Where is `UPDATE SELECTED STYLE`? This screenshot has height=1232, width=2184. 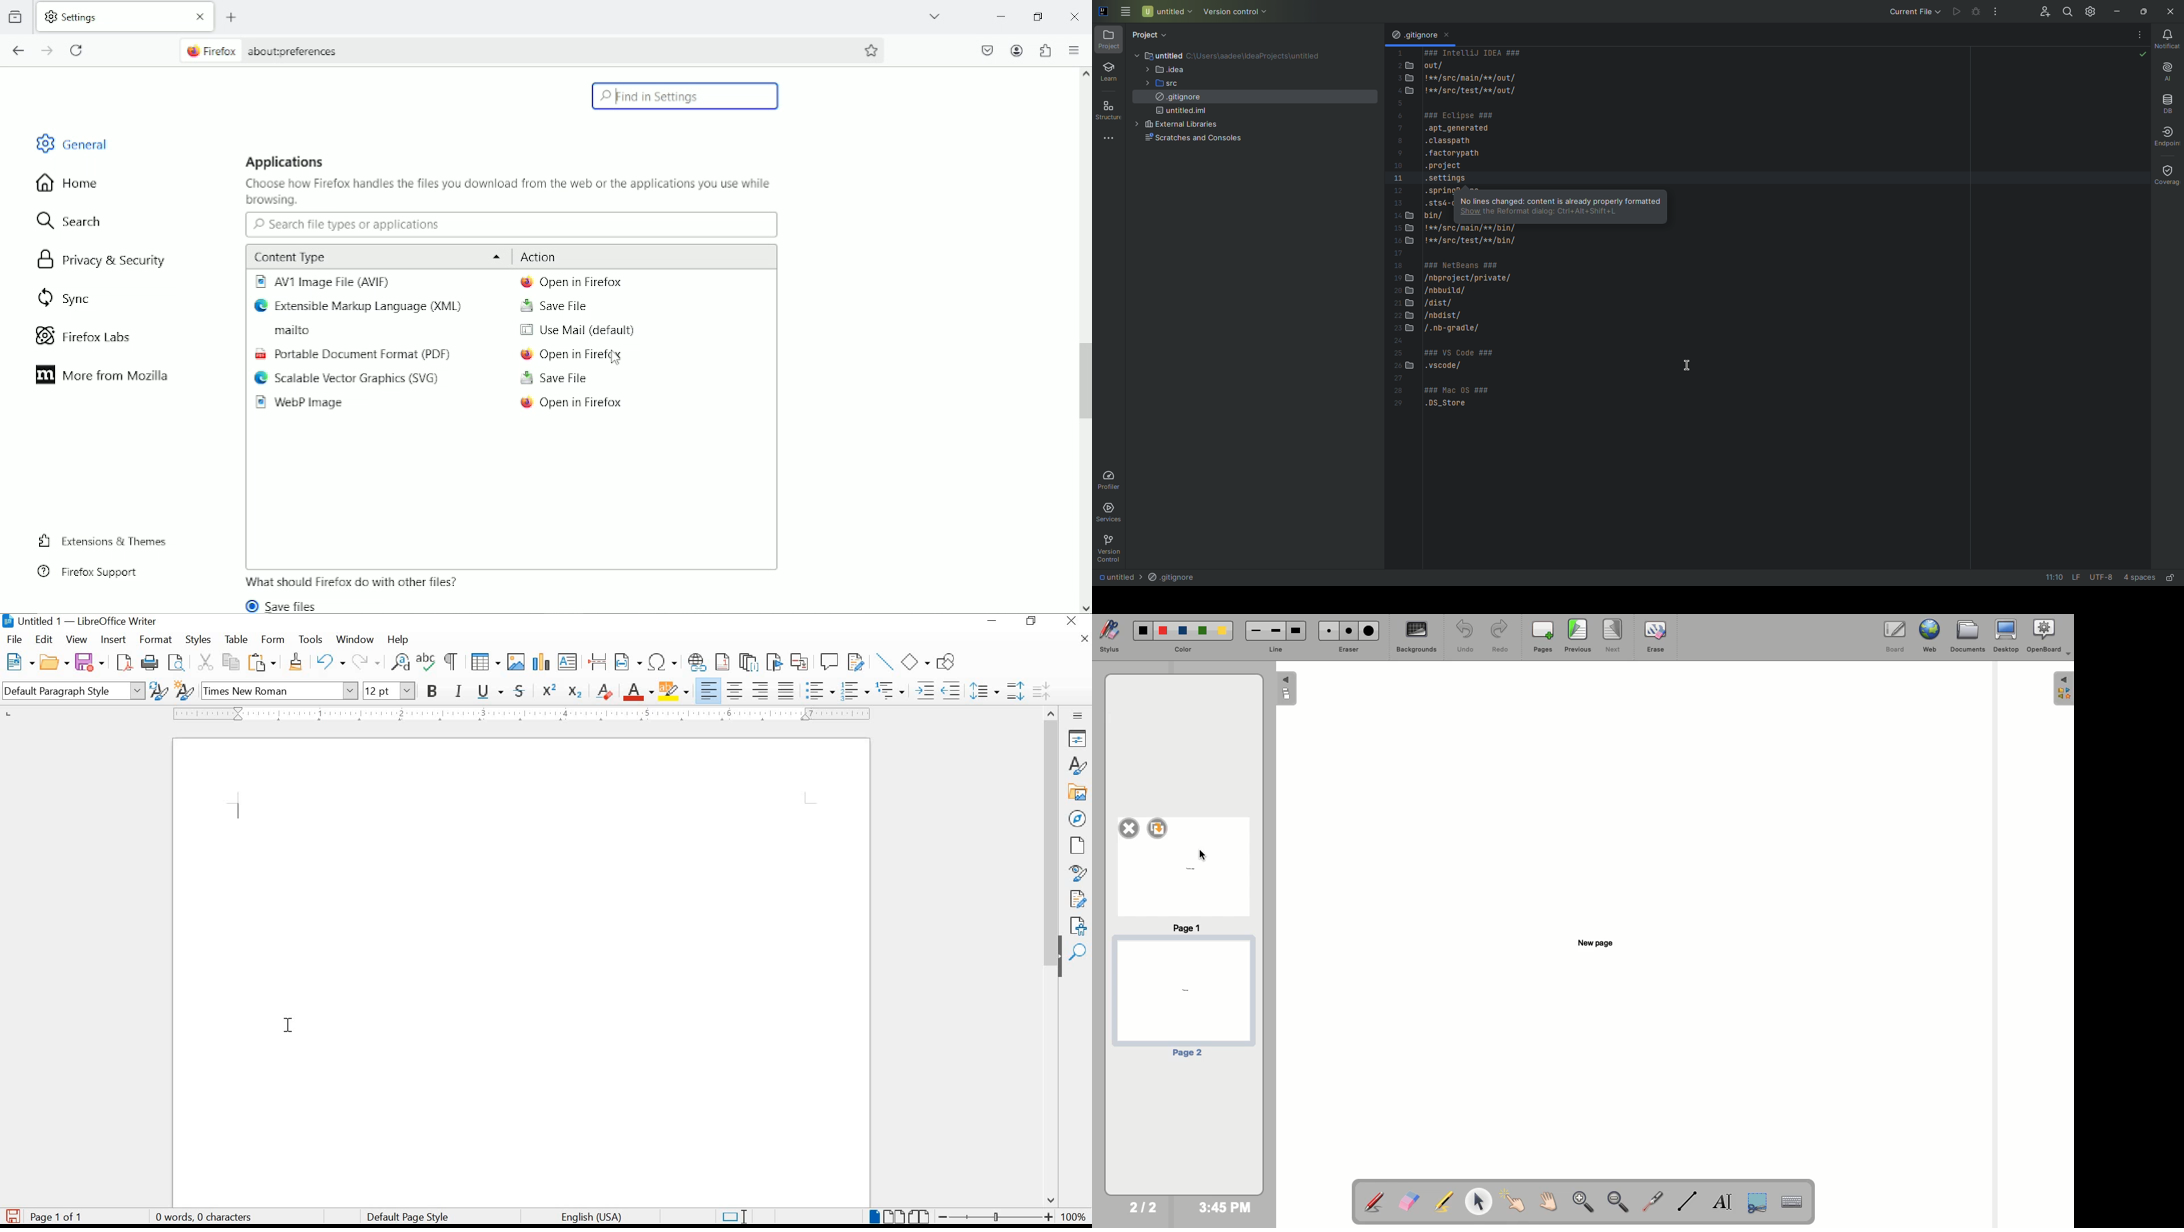 UPDATE SELECTED STYLE is located at coordinates (158, 691).